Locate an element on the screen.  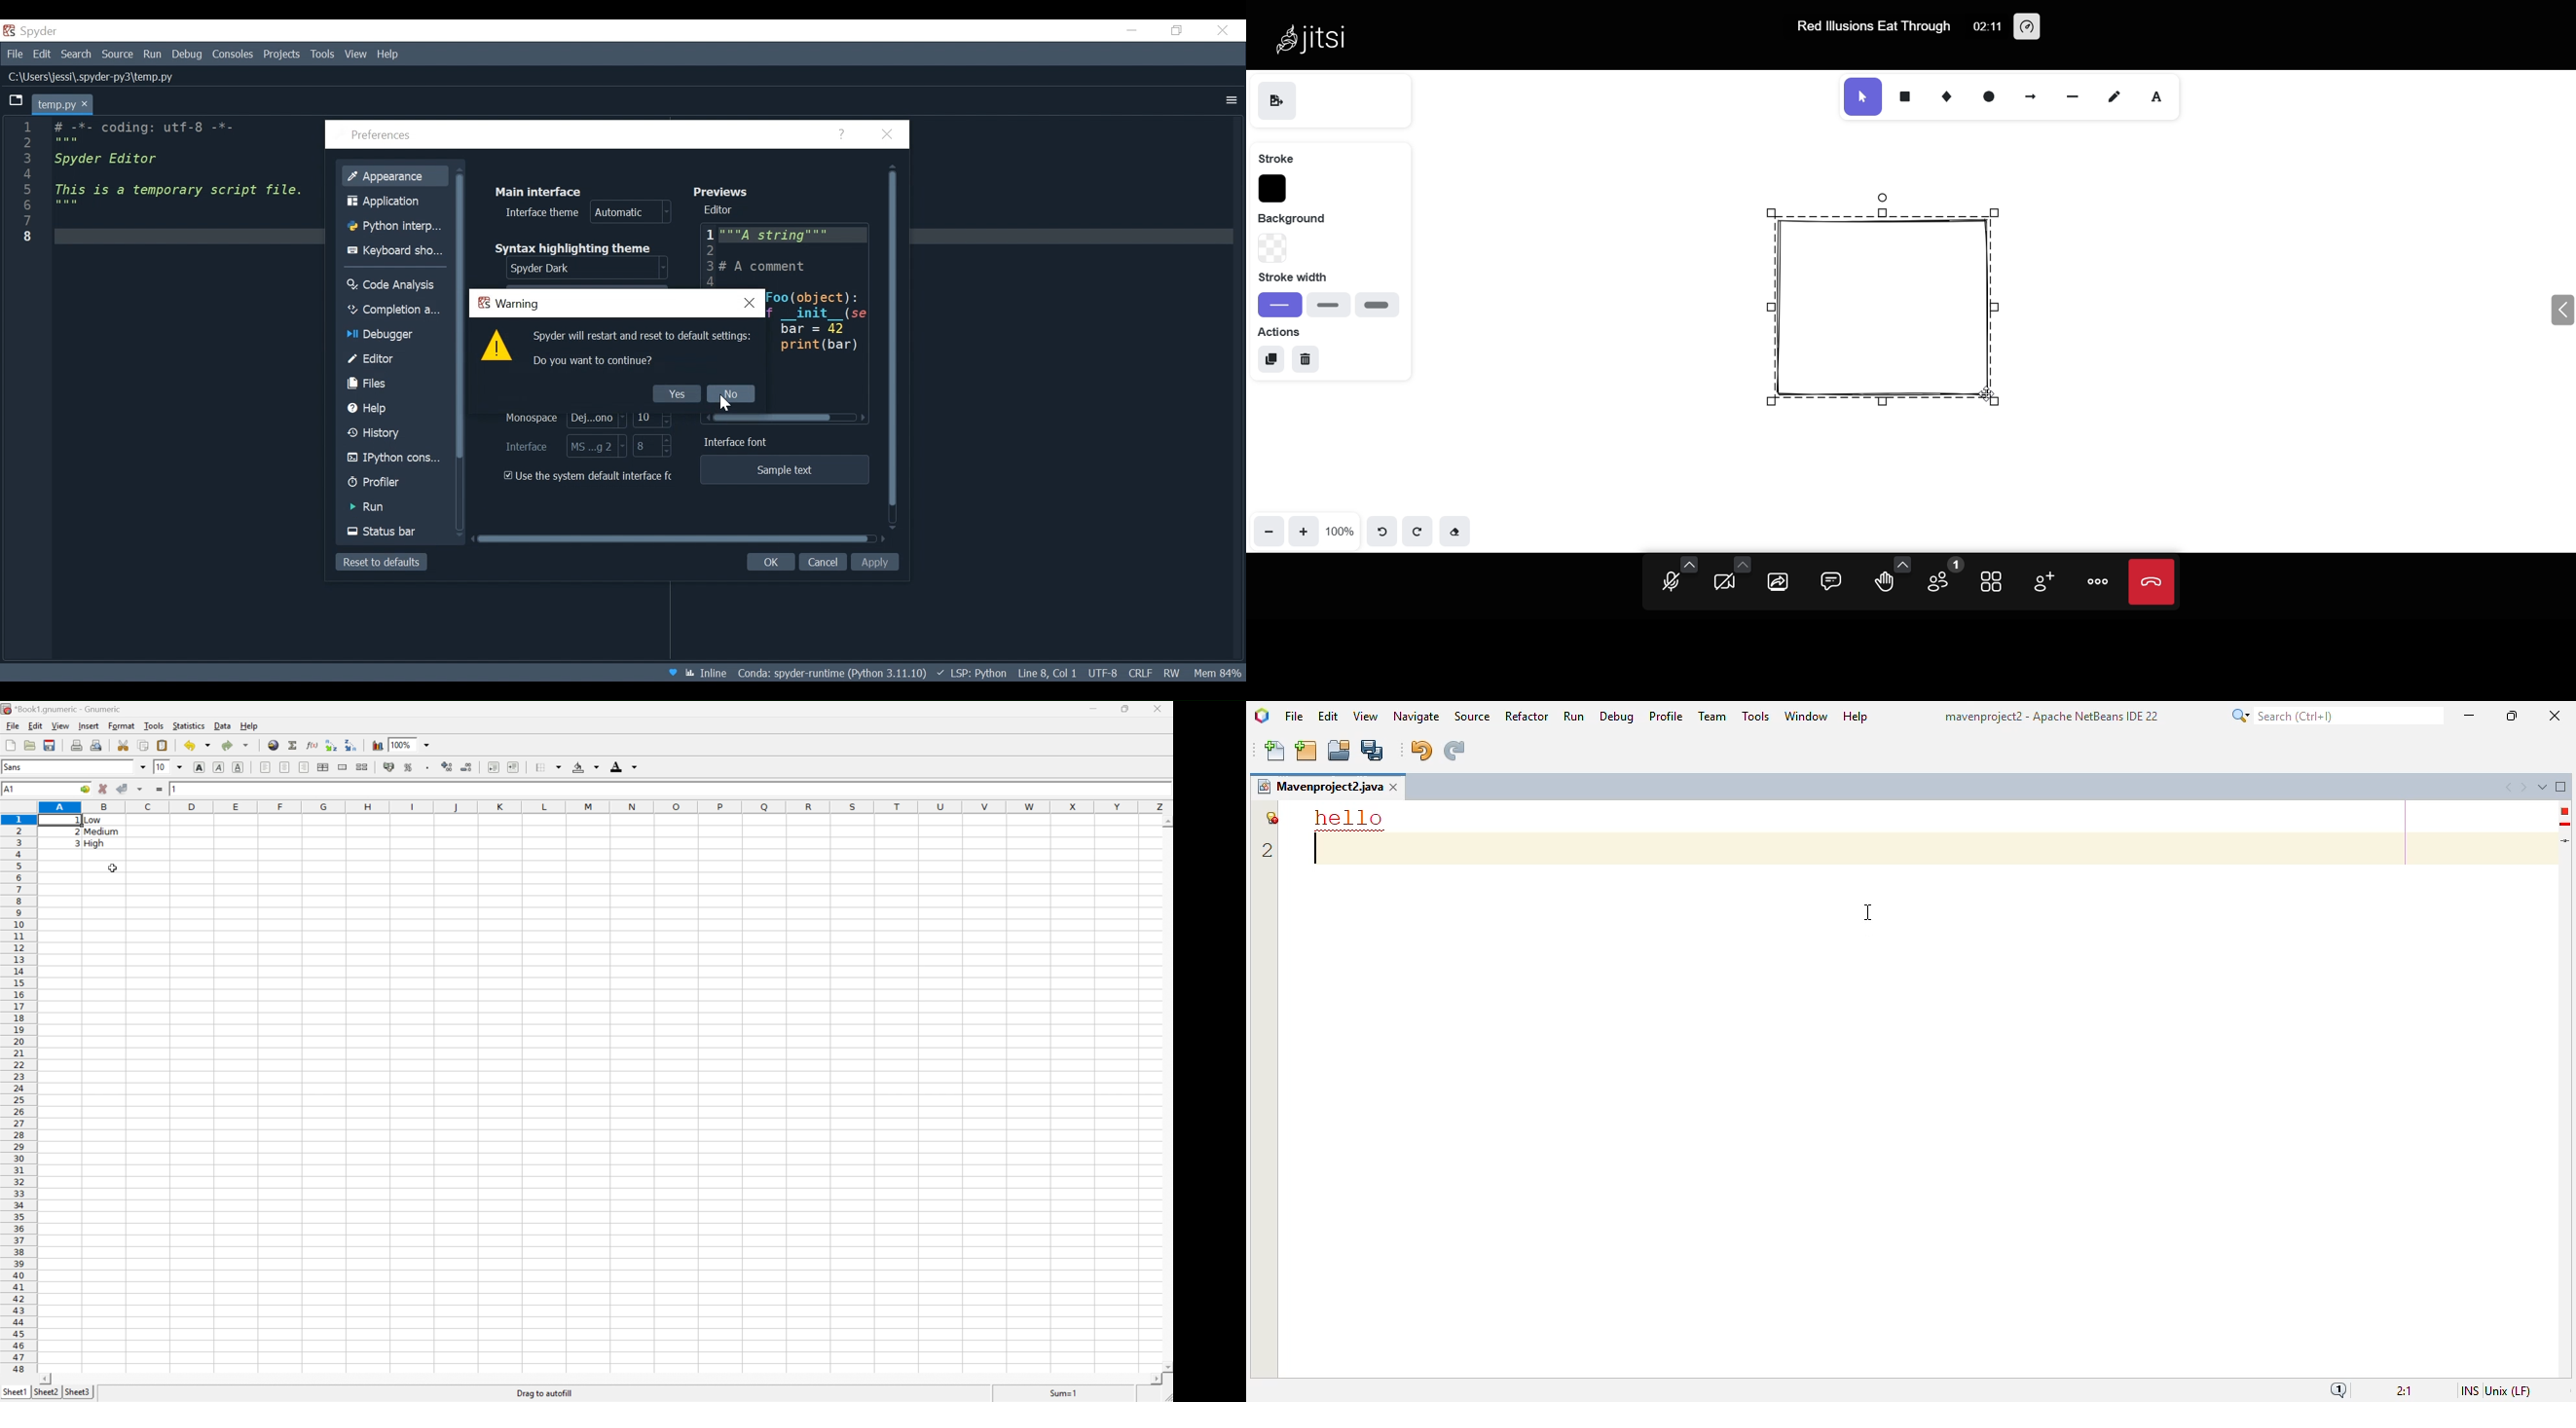
Editor is located at coordinates (784, 255).